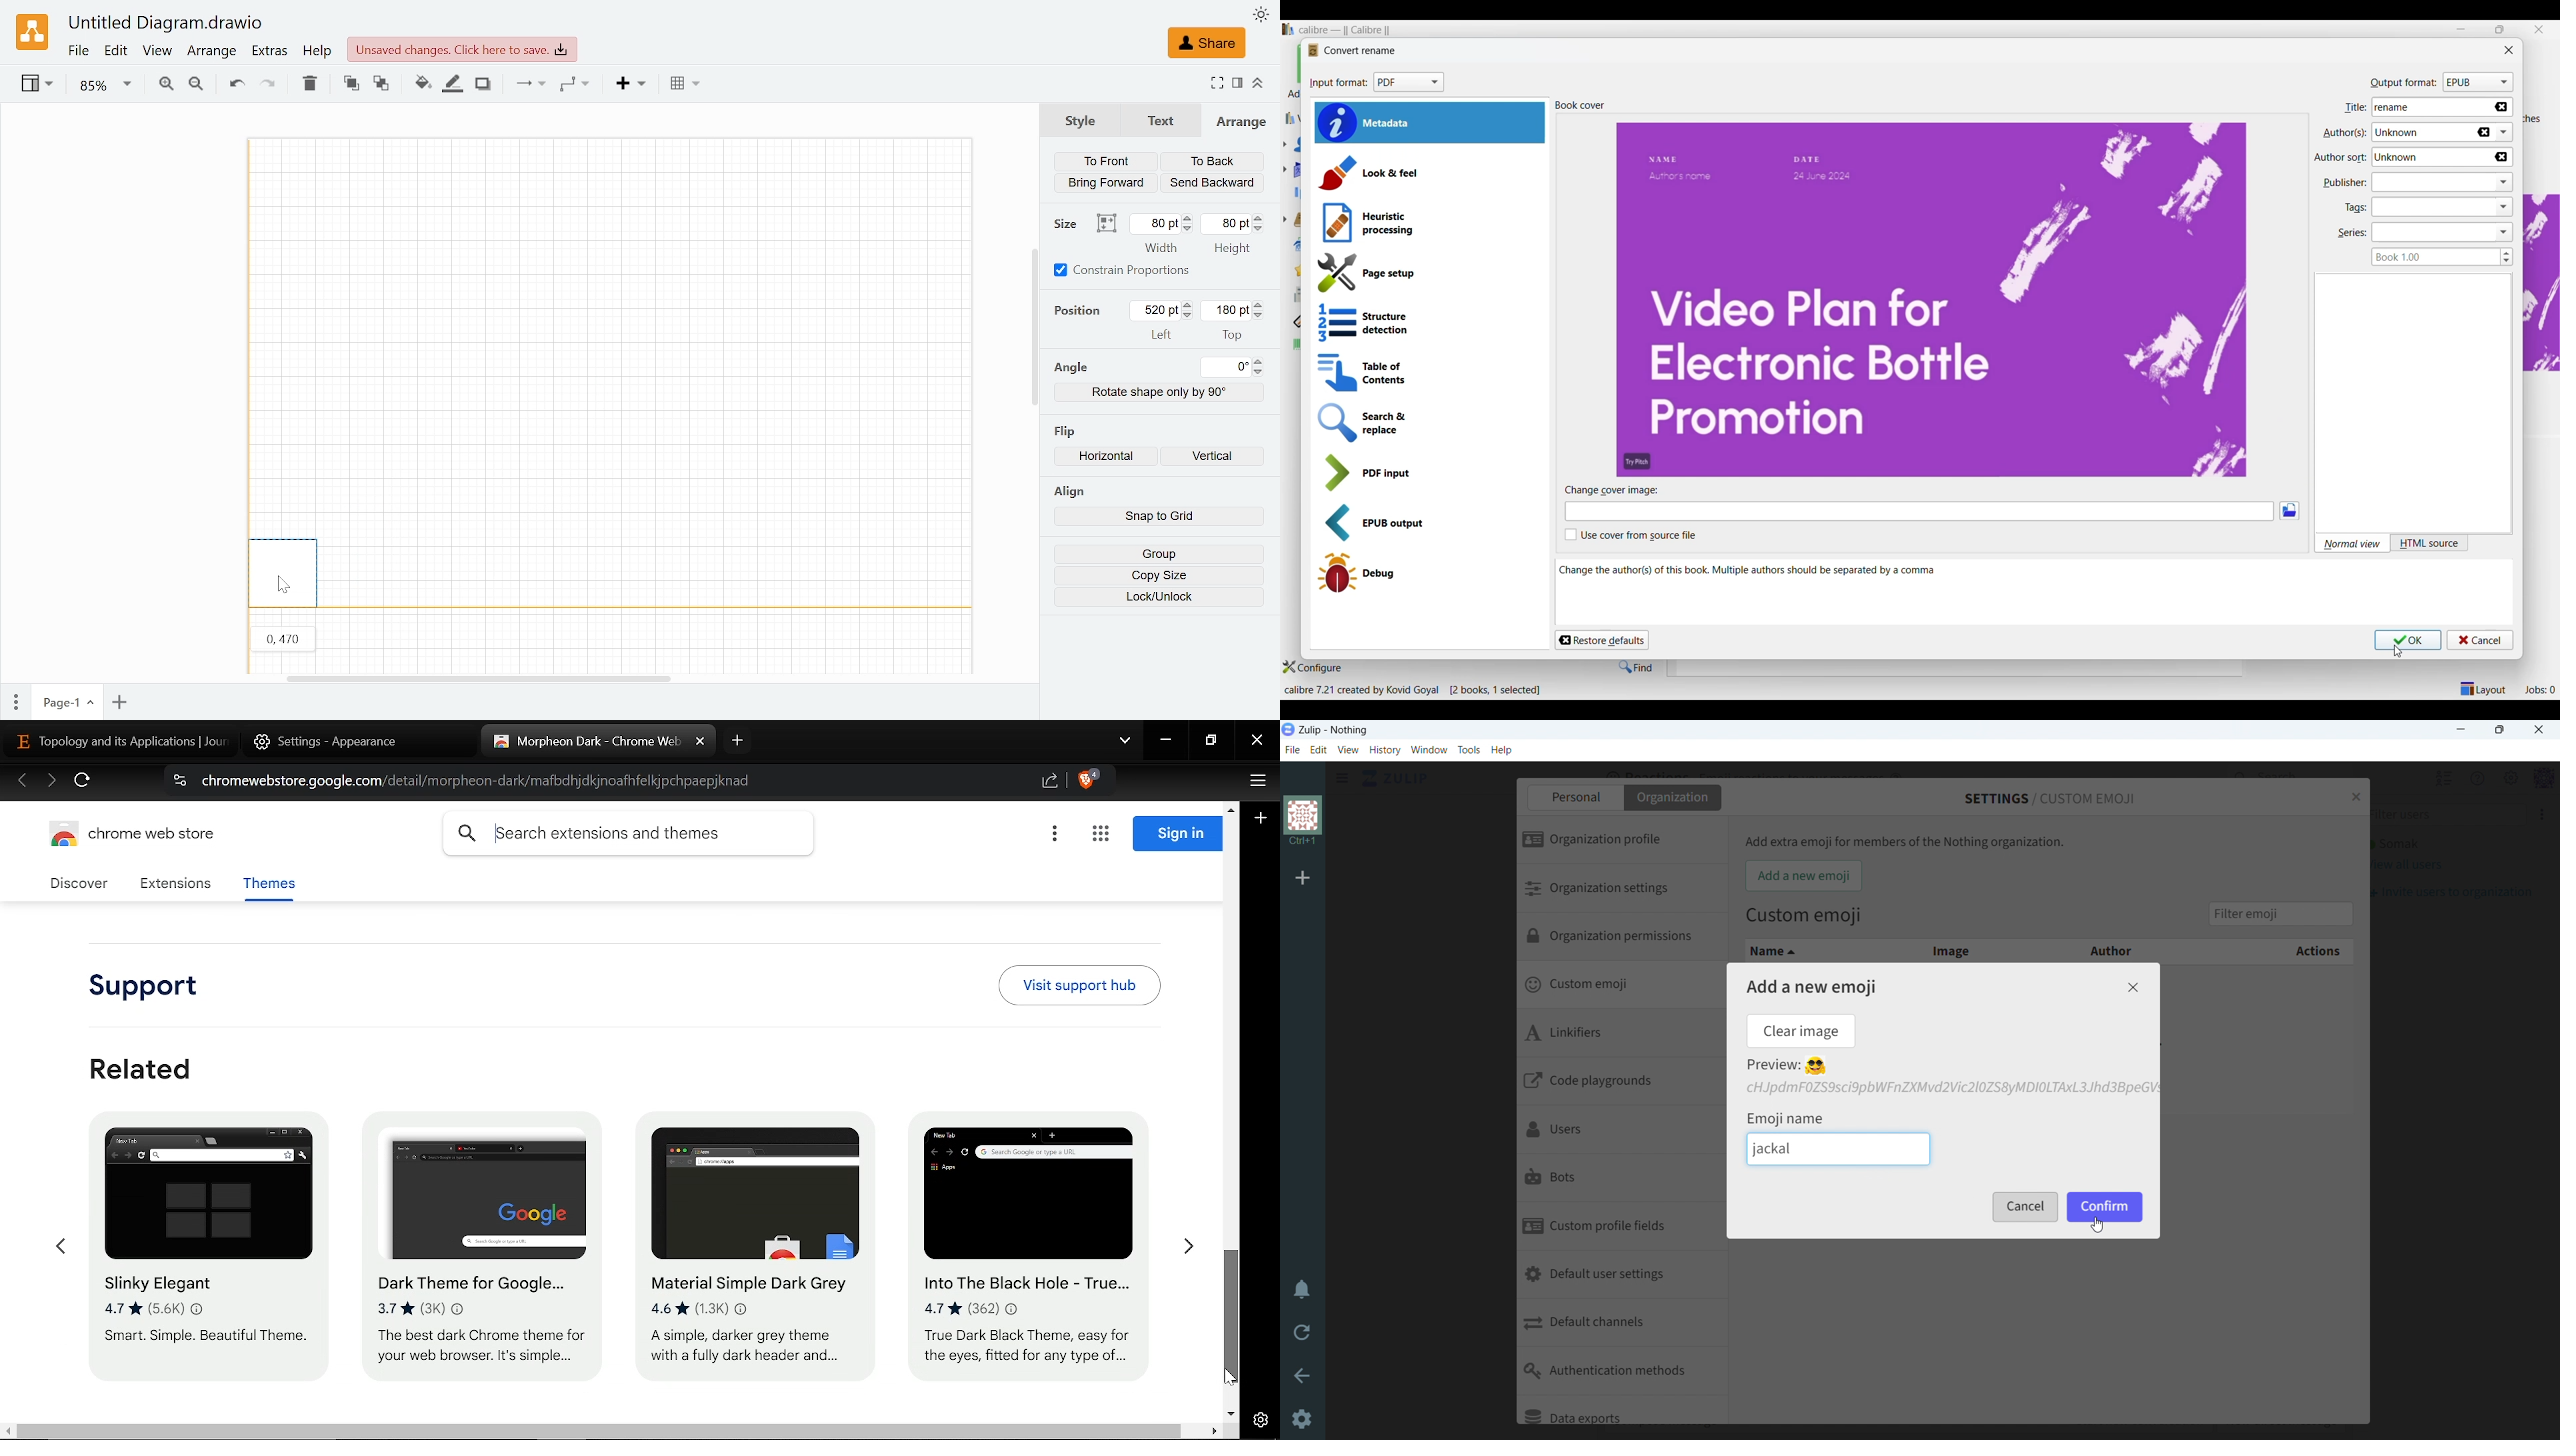 The image size is (2576, 1456). I want to click on Edit, so click(117, 51).